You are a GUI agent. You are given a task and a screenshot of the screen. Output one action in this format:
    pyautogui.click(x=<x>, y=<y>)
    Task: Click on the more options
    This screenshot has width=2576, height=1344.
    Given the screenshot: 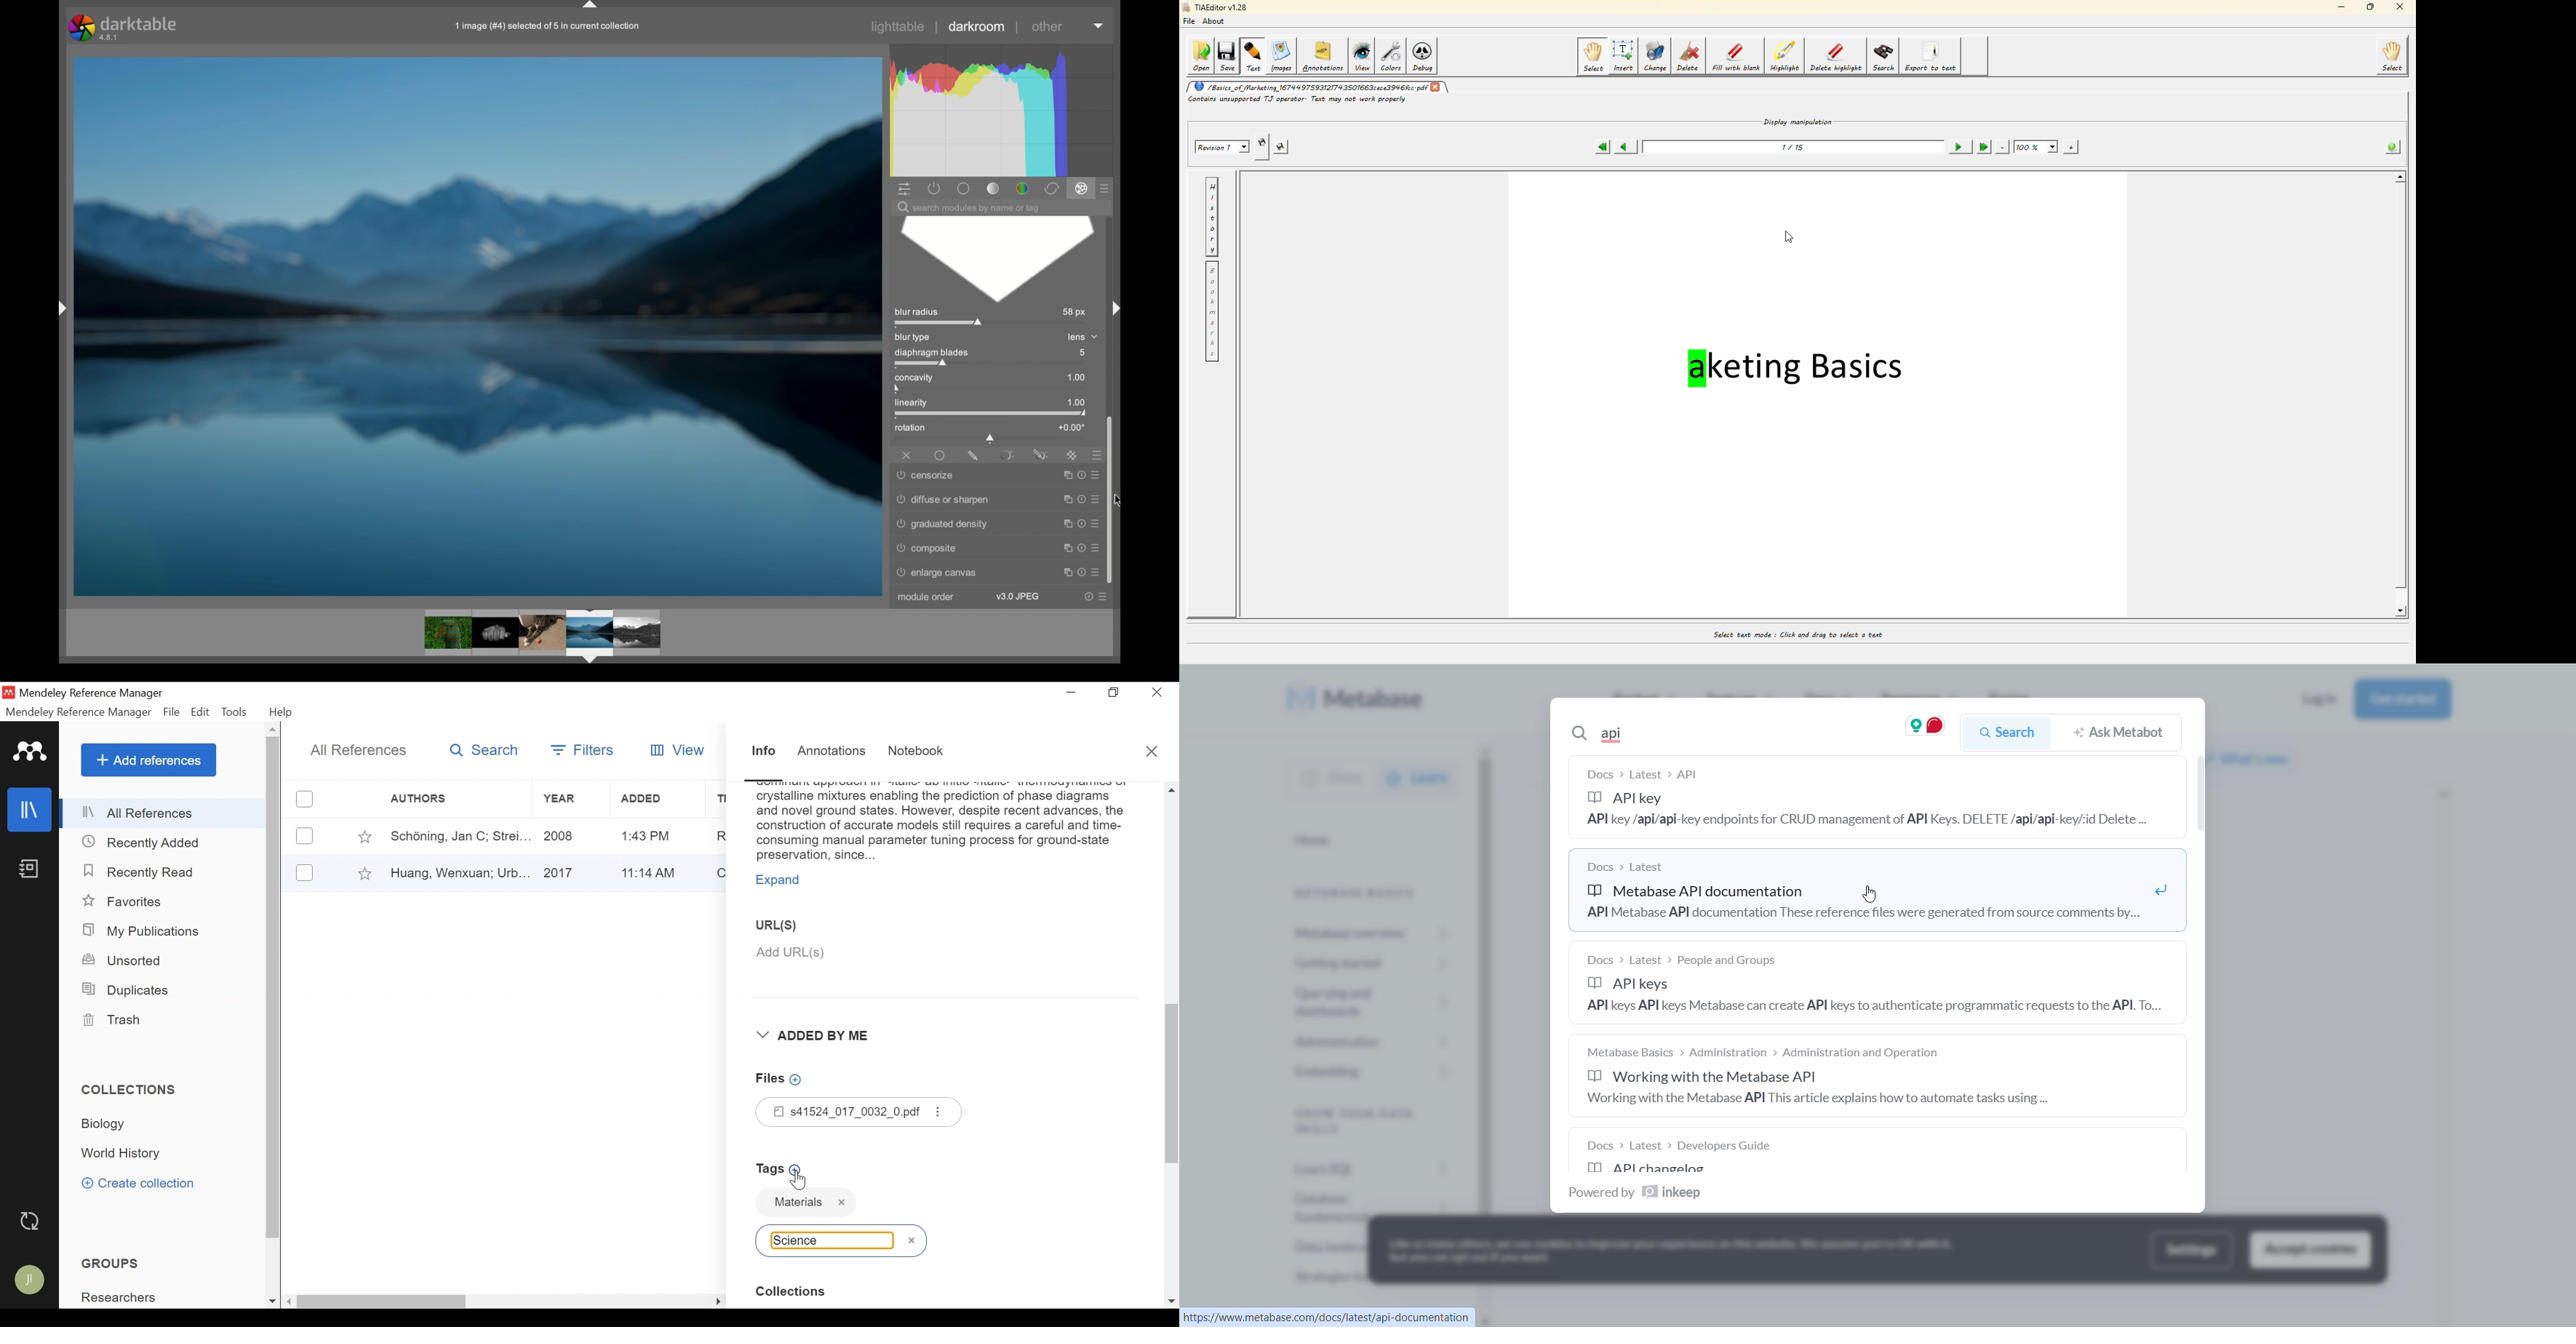 What is the action you would take?
    pyautogui.click(x=1095, y=497)
    